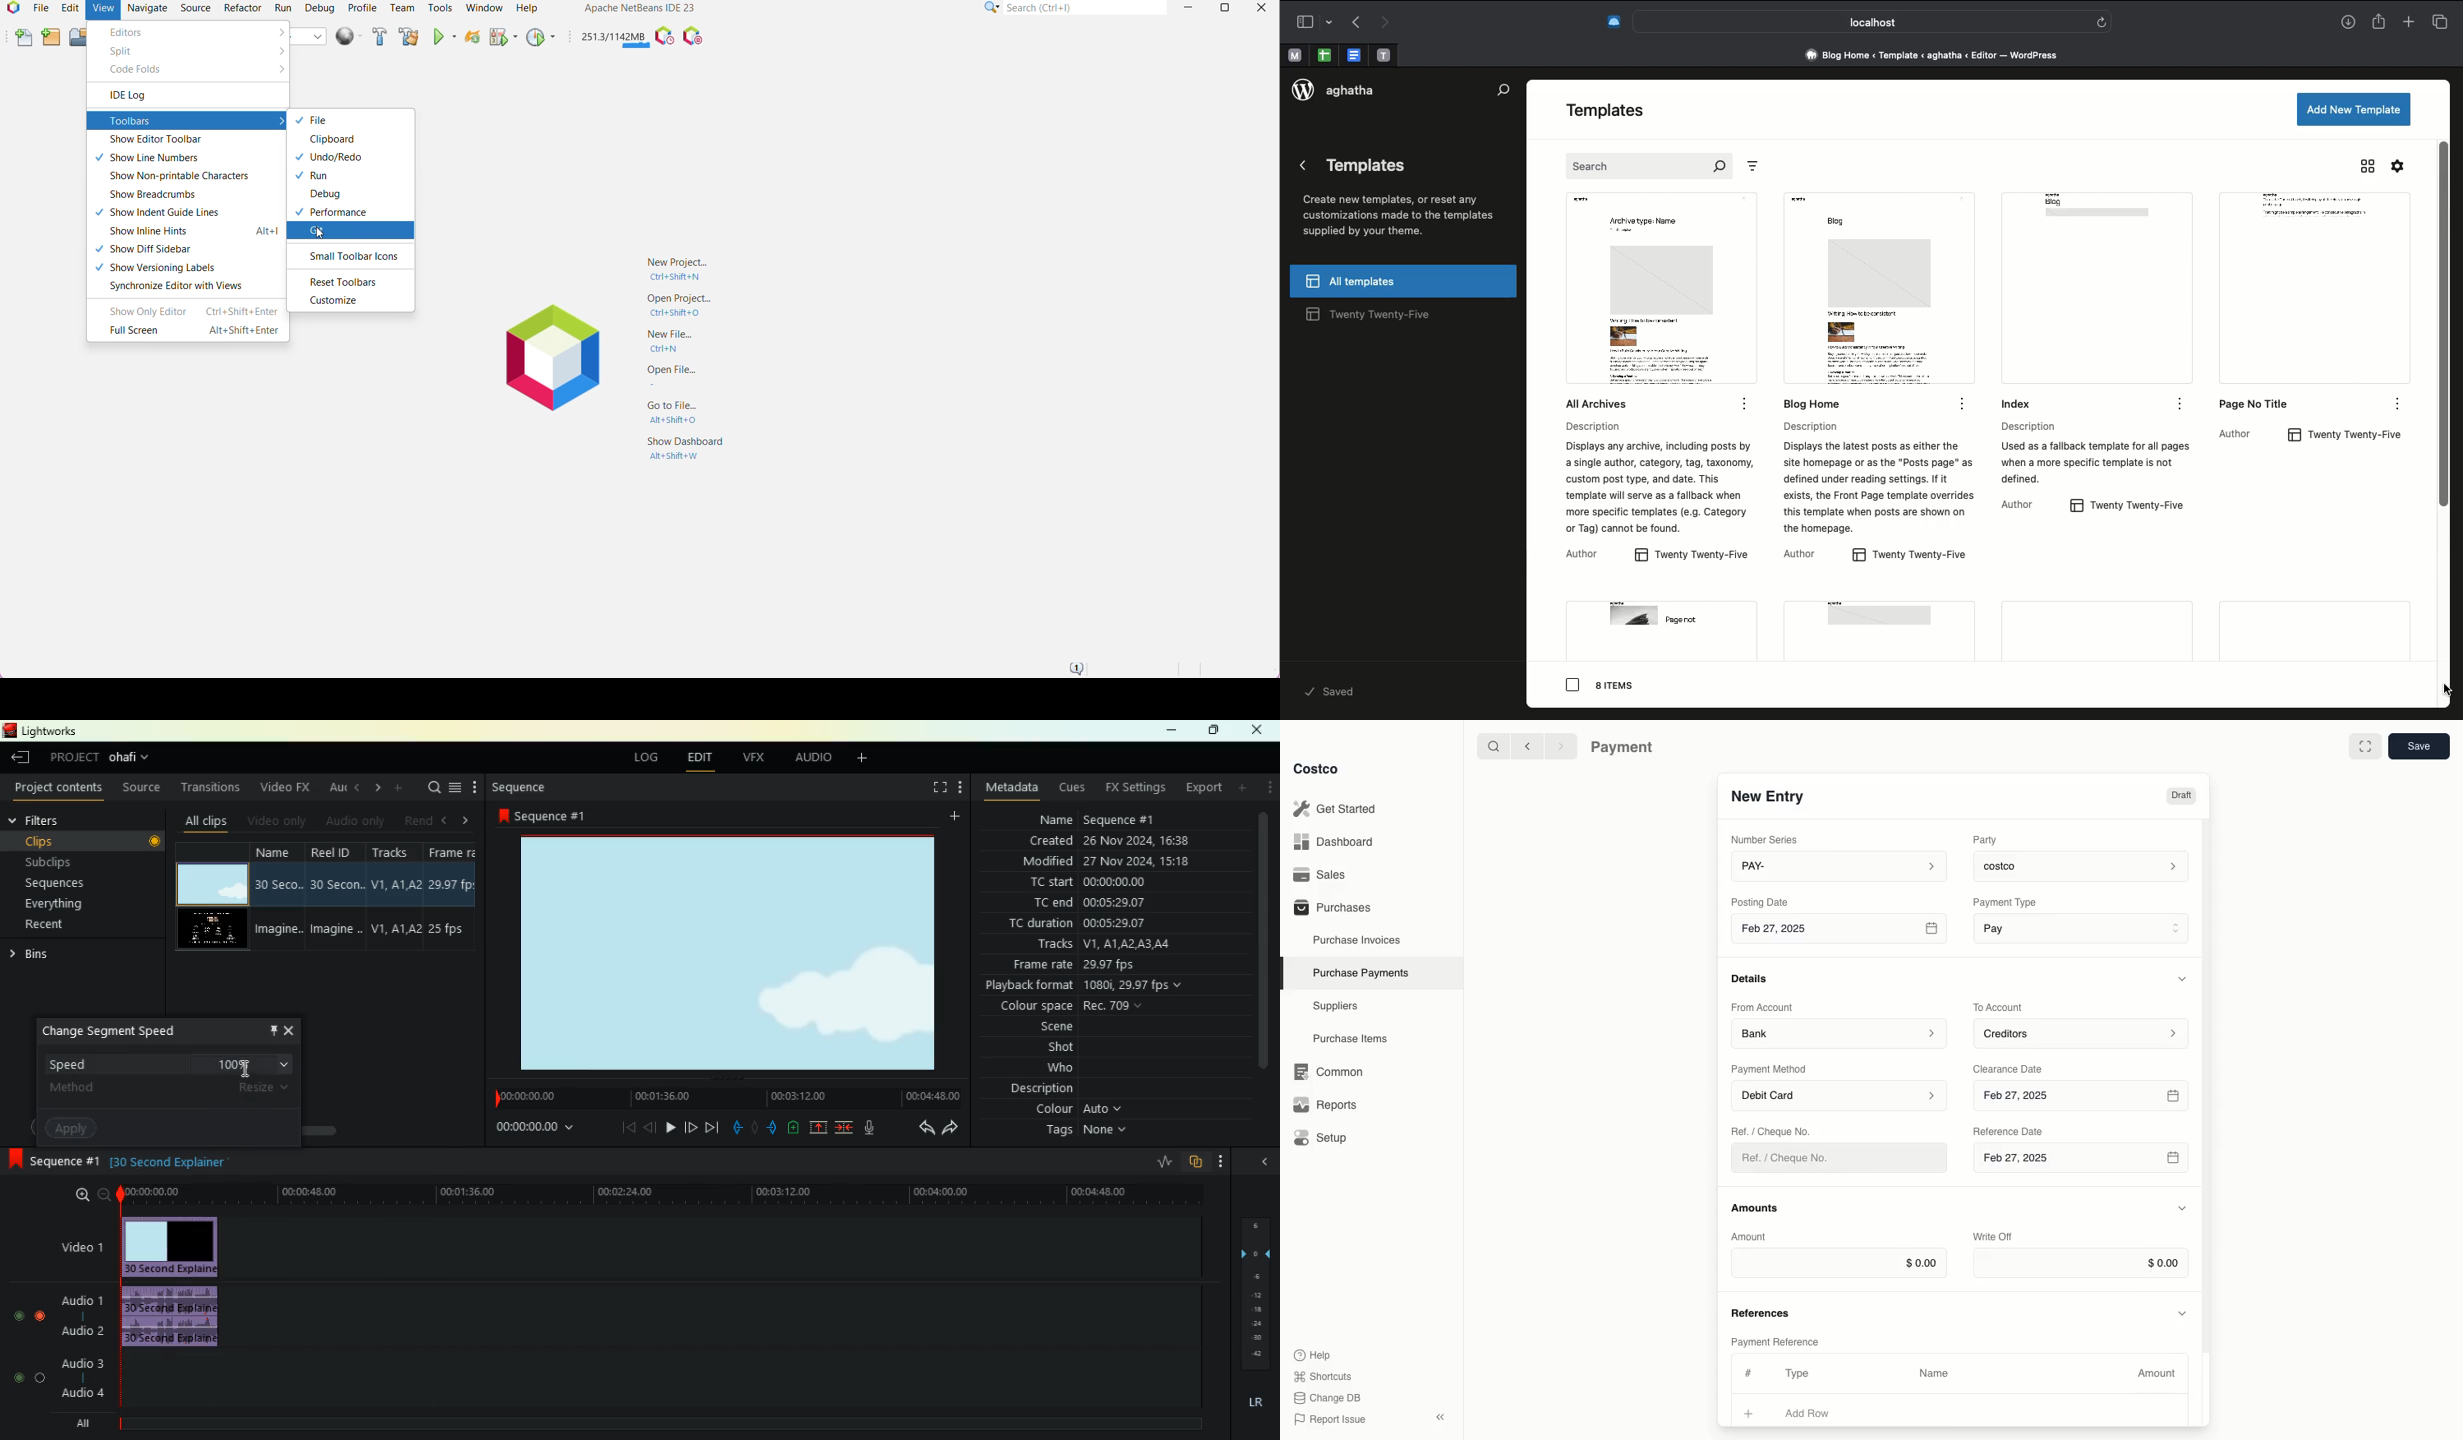 The width and height of the screenshot is (2464, 1456). What do you see at coordinates (1493, 745) in the screenshot?
I see `Search` at bounding box center [1493, 745].